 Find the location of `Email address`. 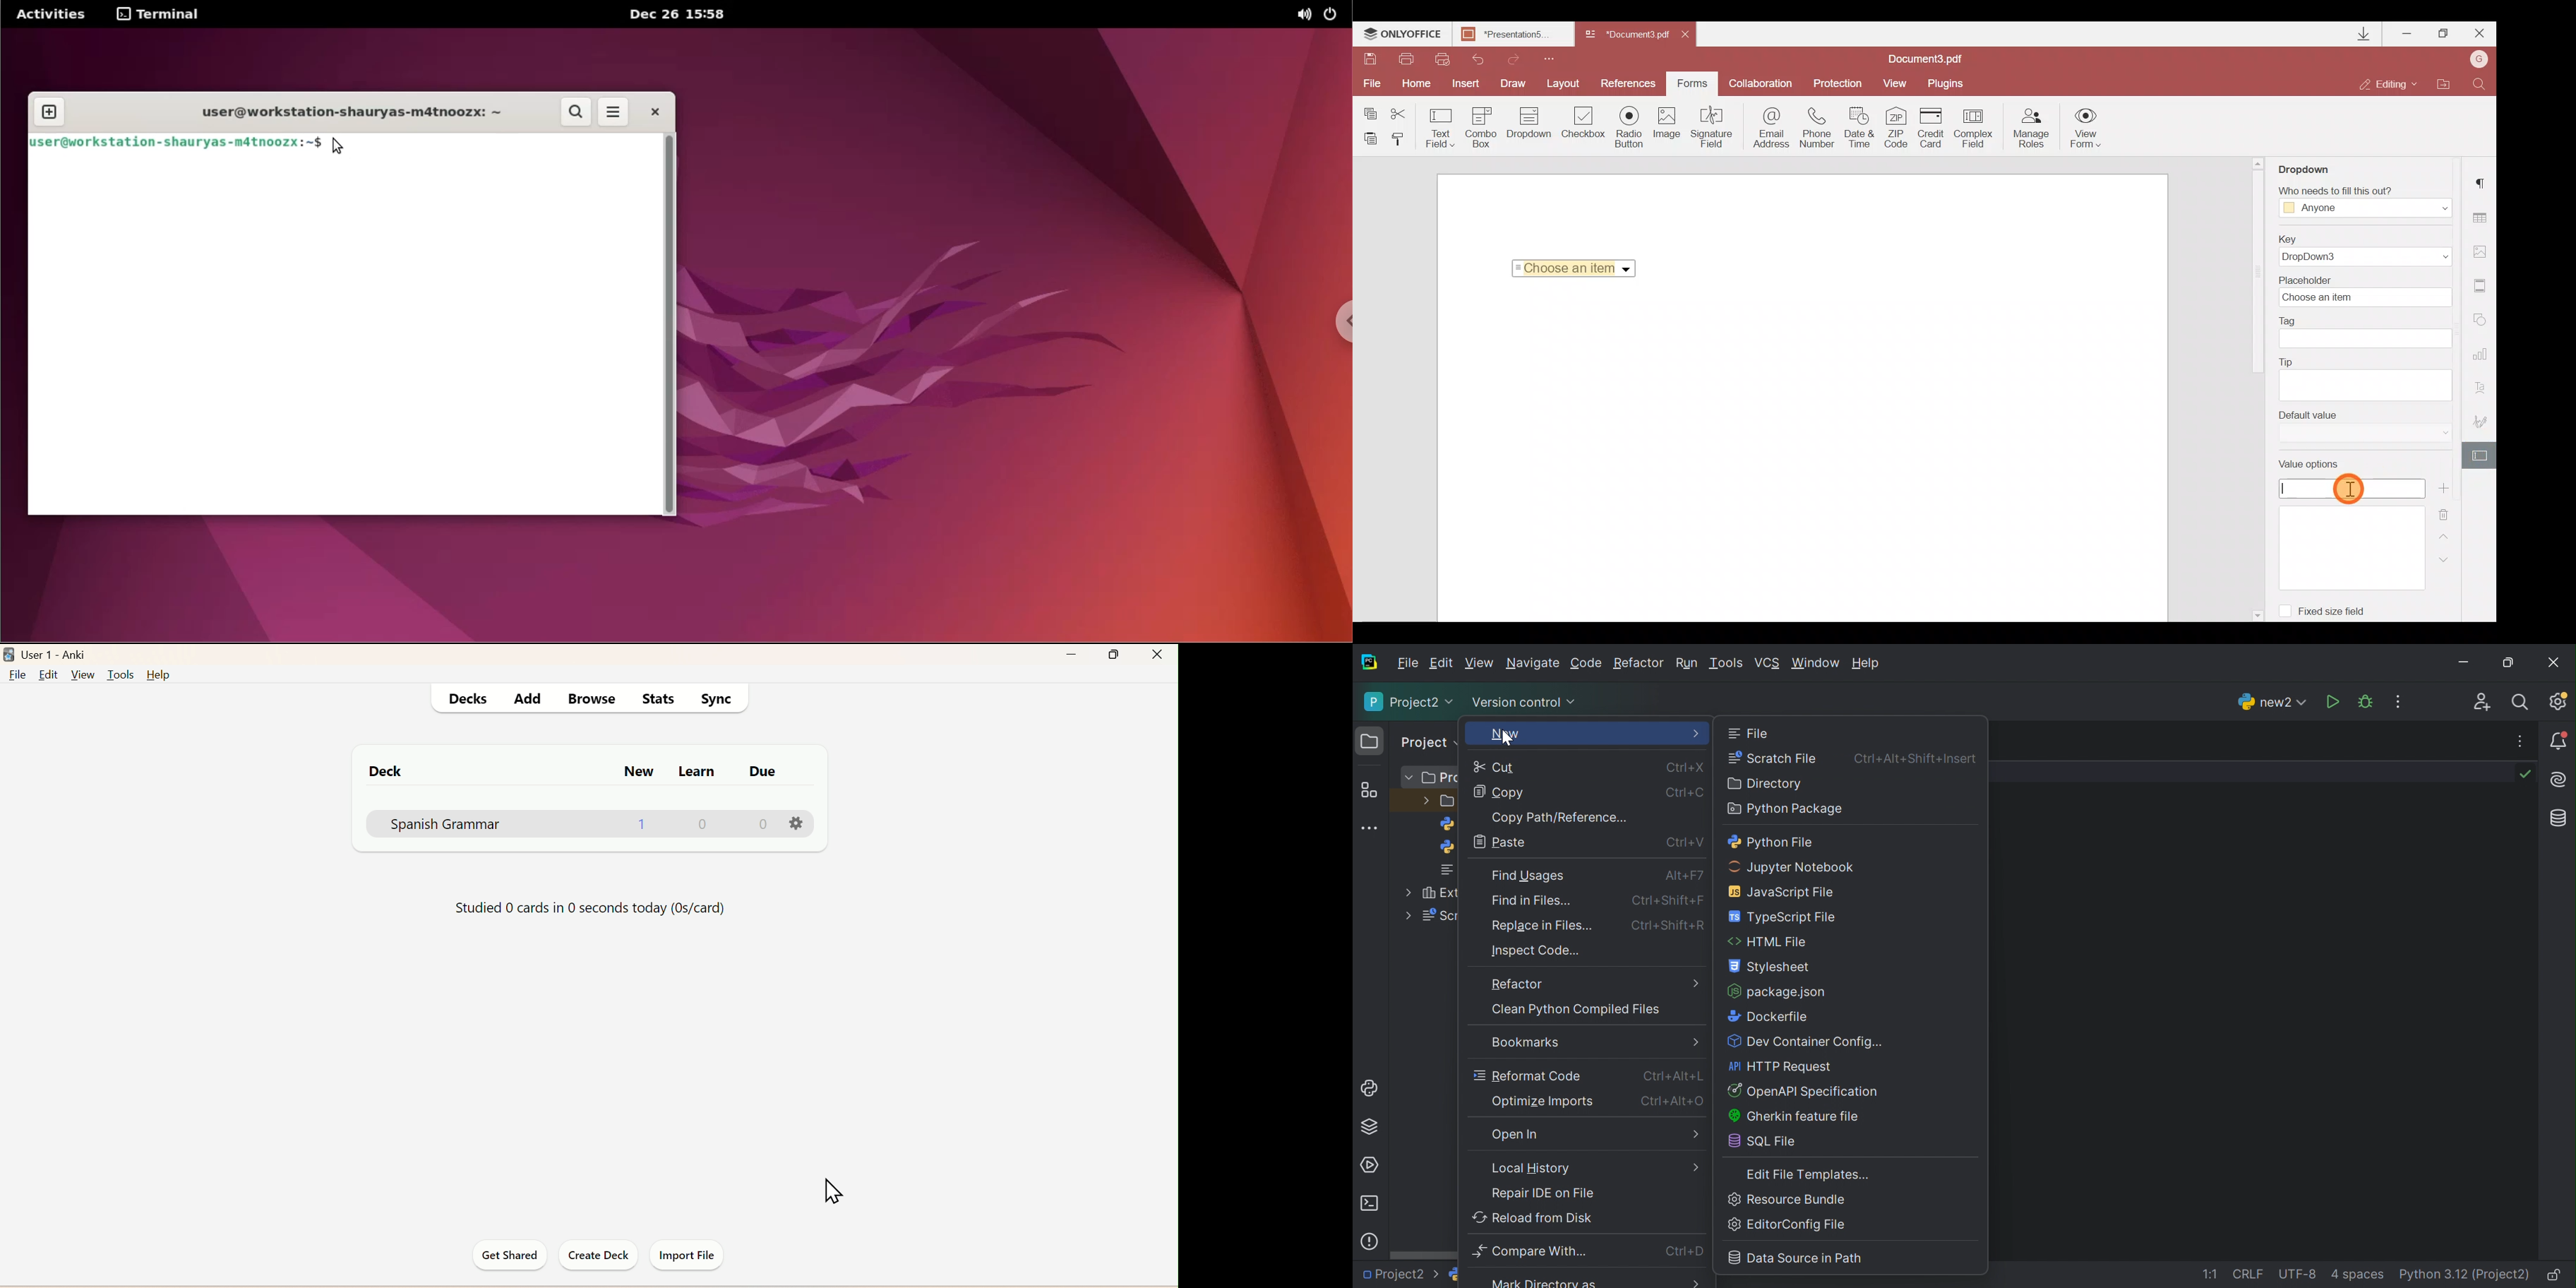

Email address is located at coordinates (1767, 131).